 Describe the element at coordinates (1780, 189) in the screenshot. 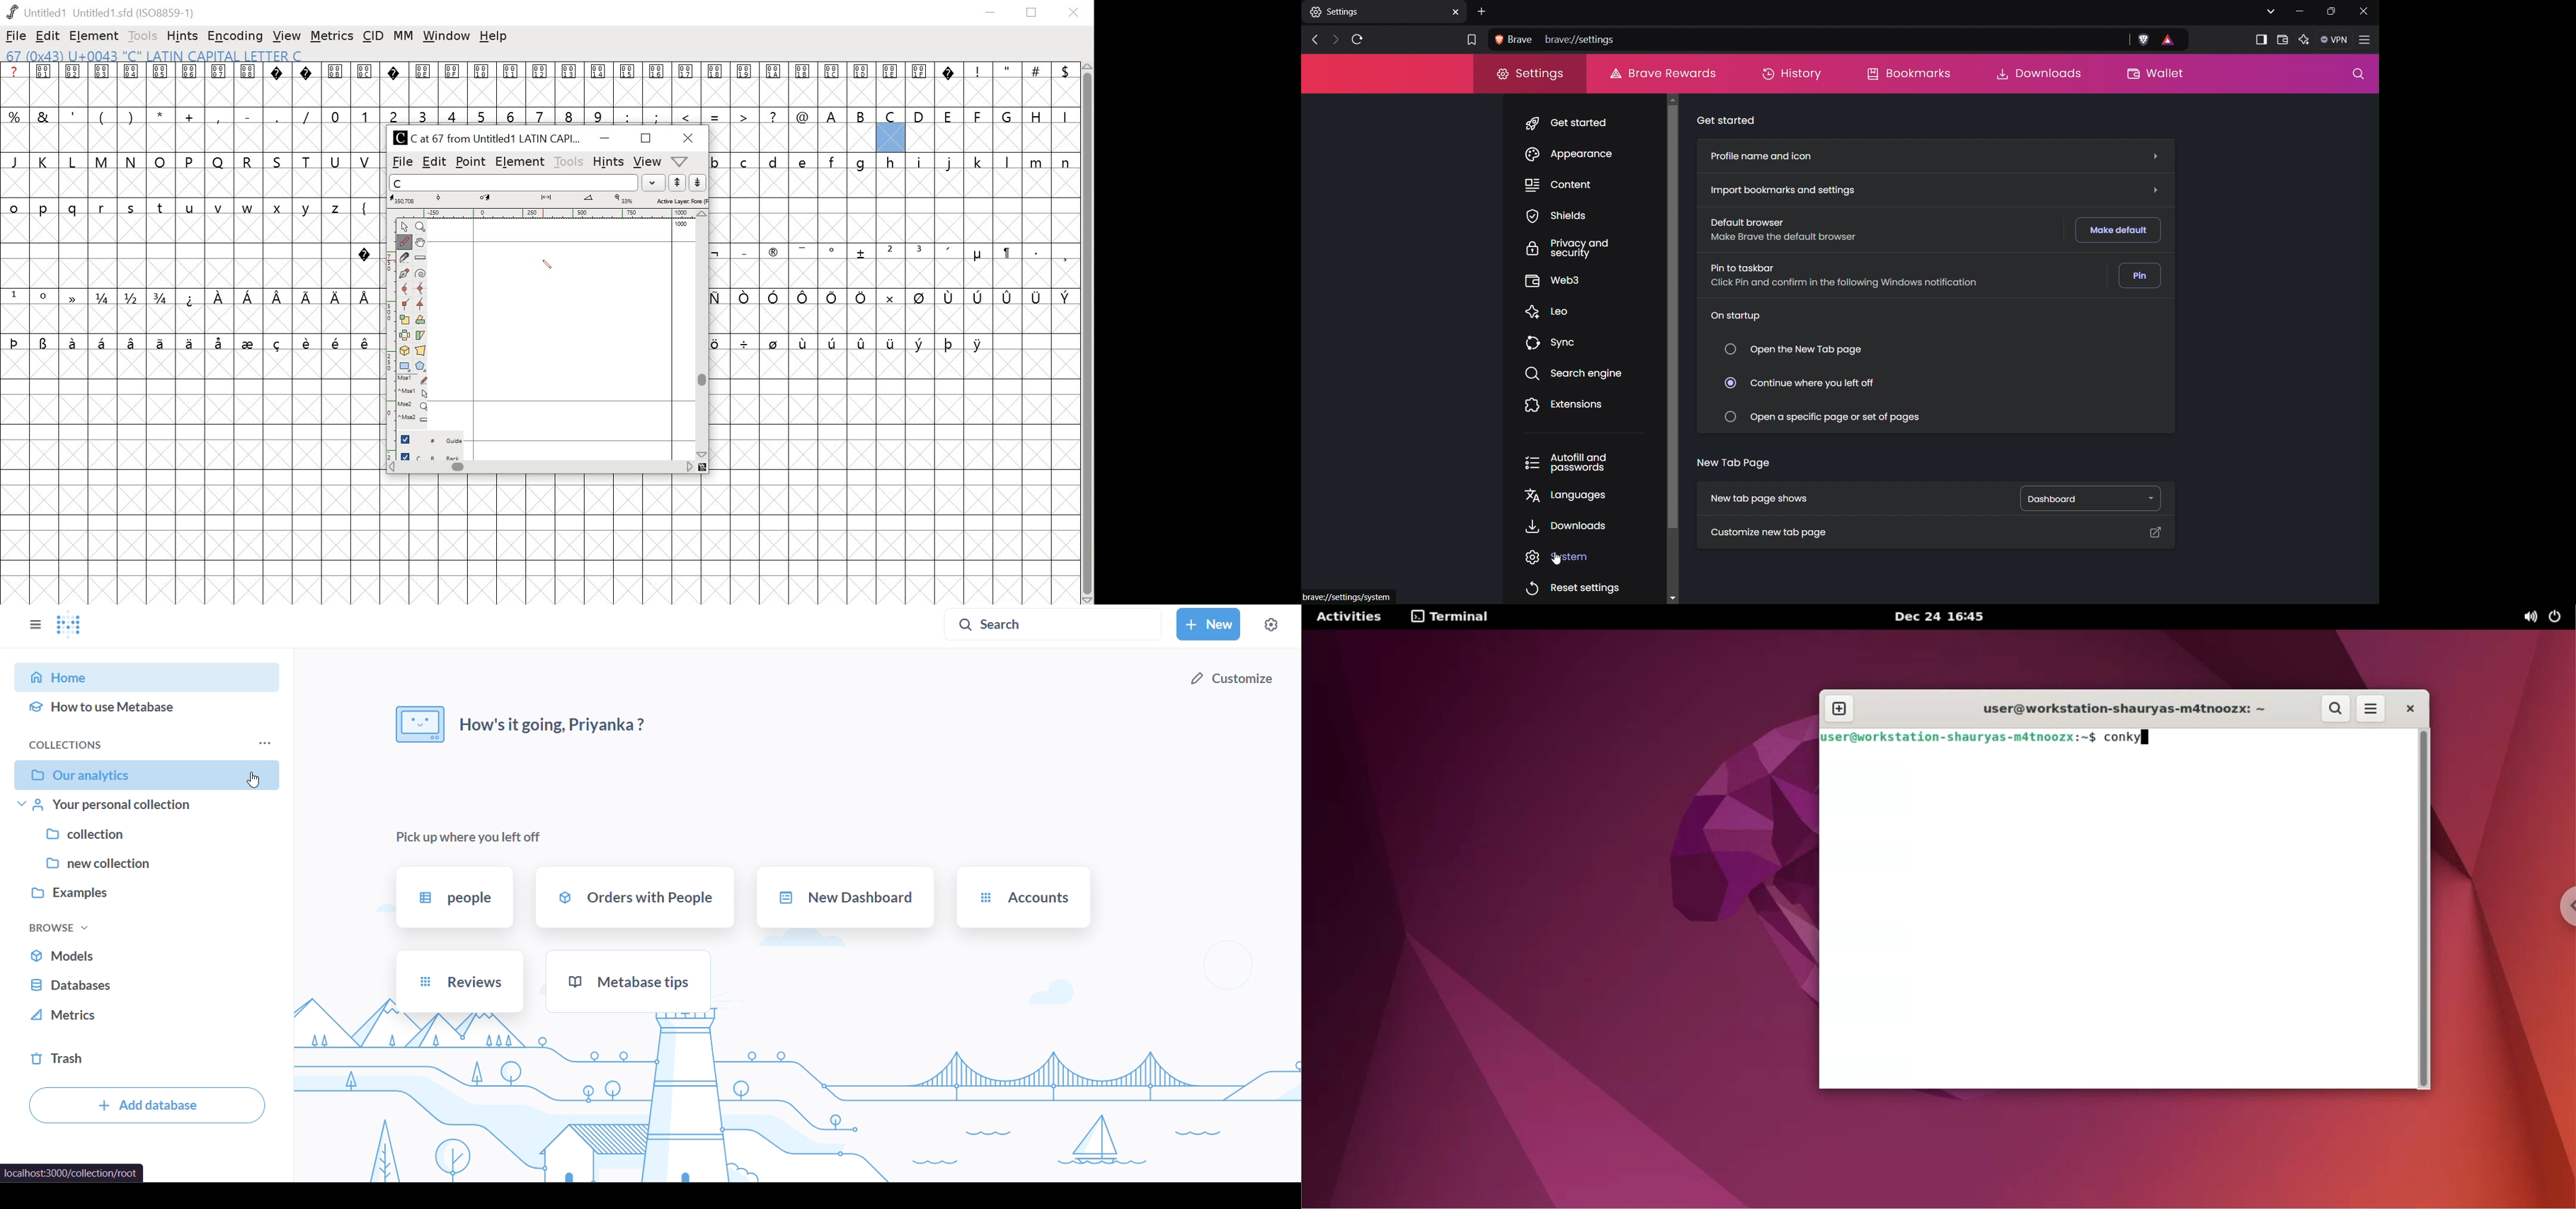

I see `Import bookmarks and settings` at that location.